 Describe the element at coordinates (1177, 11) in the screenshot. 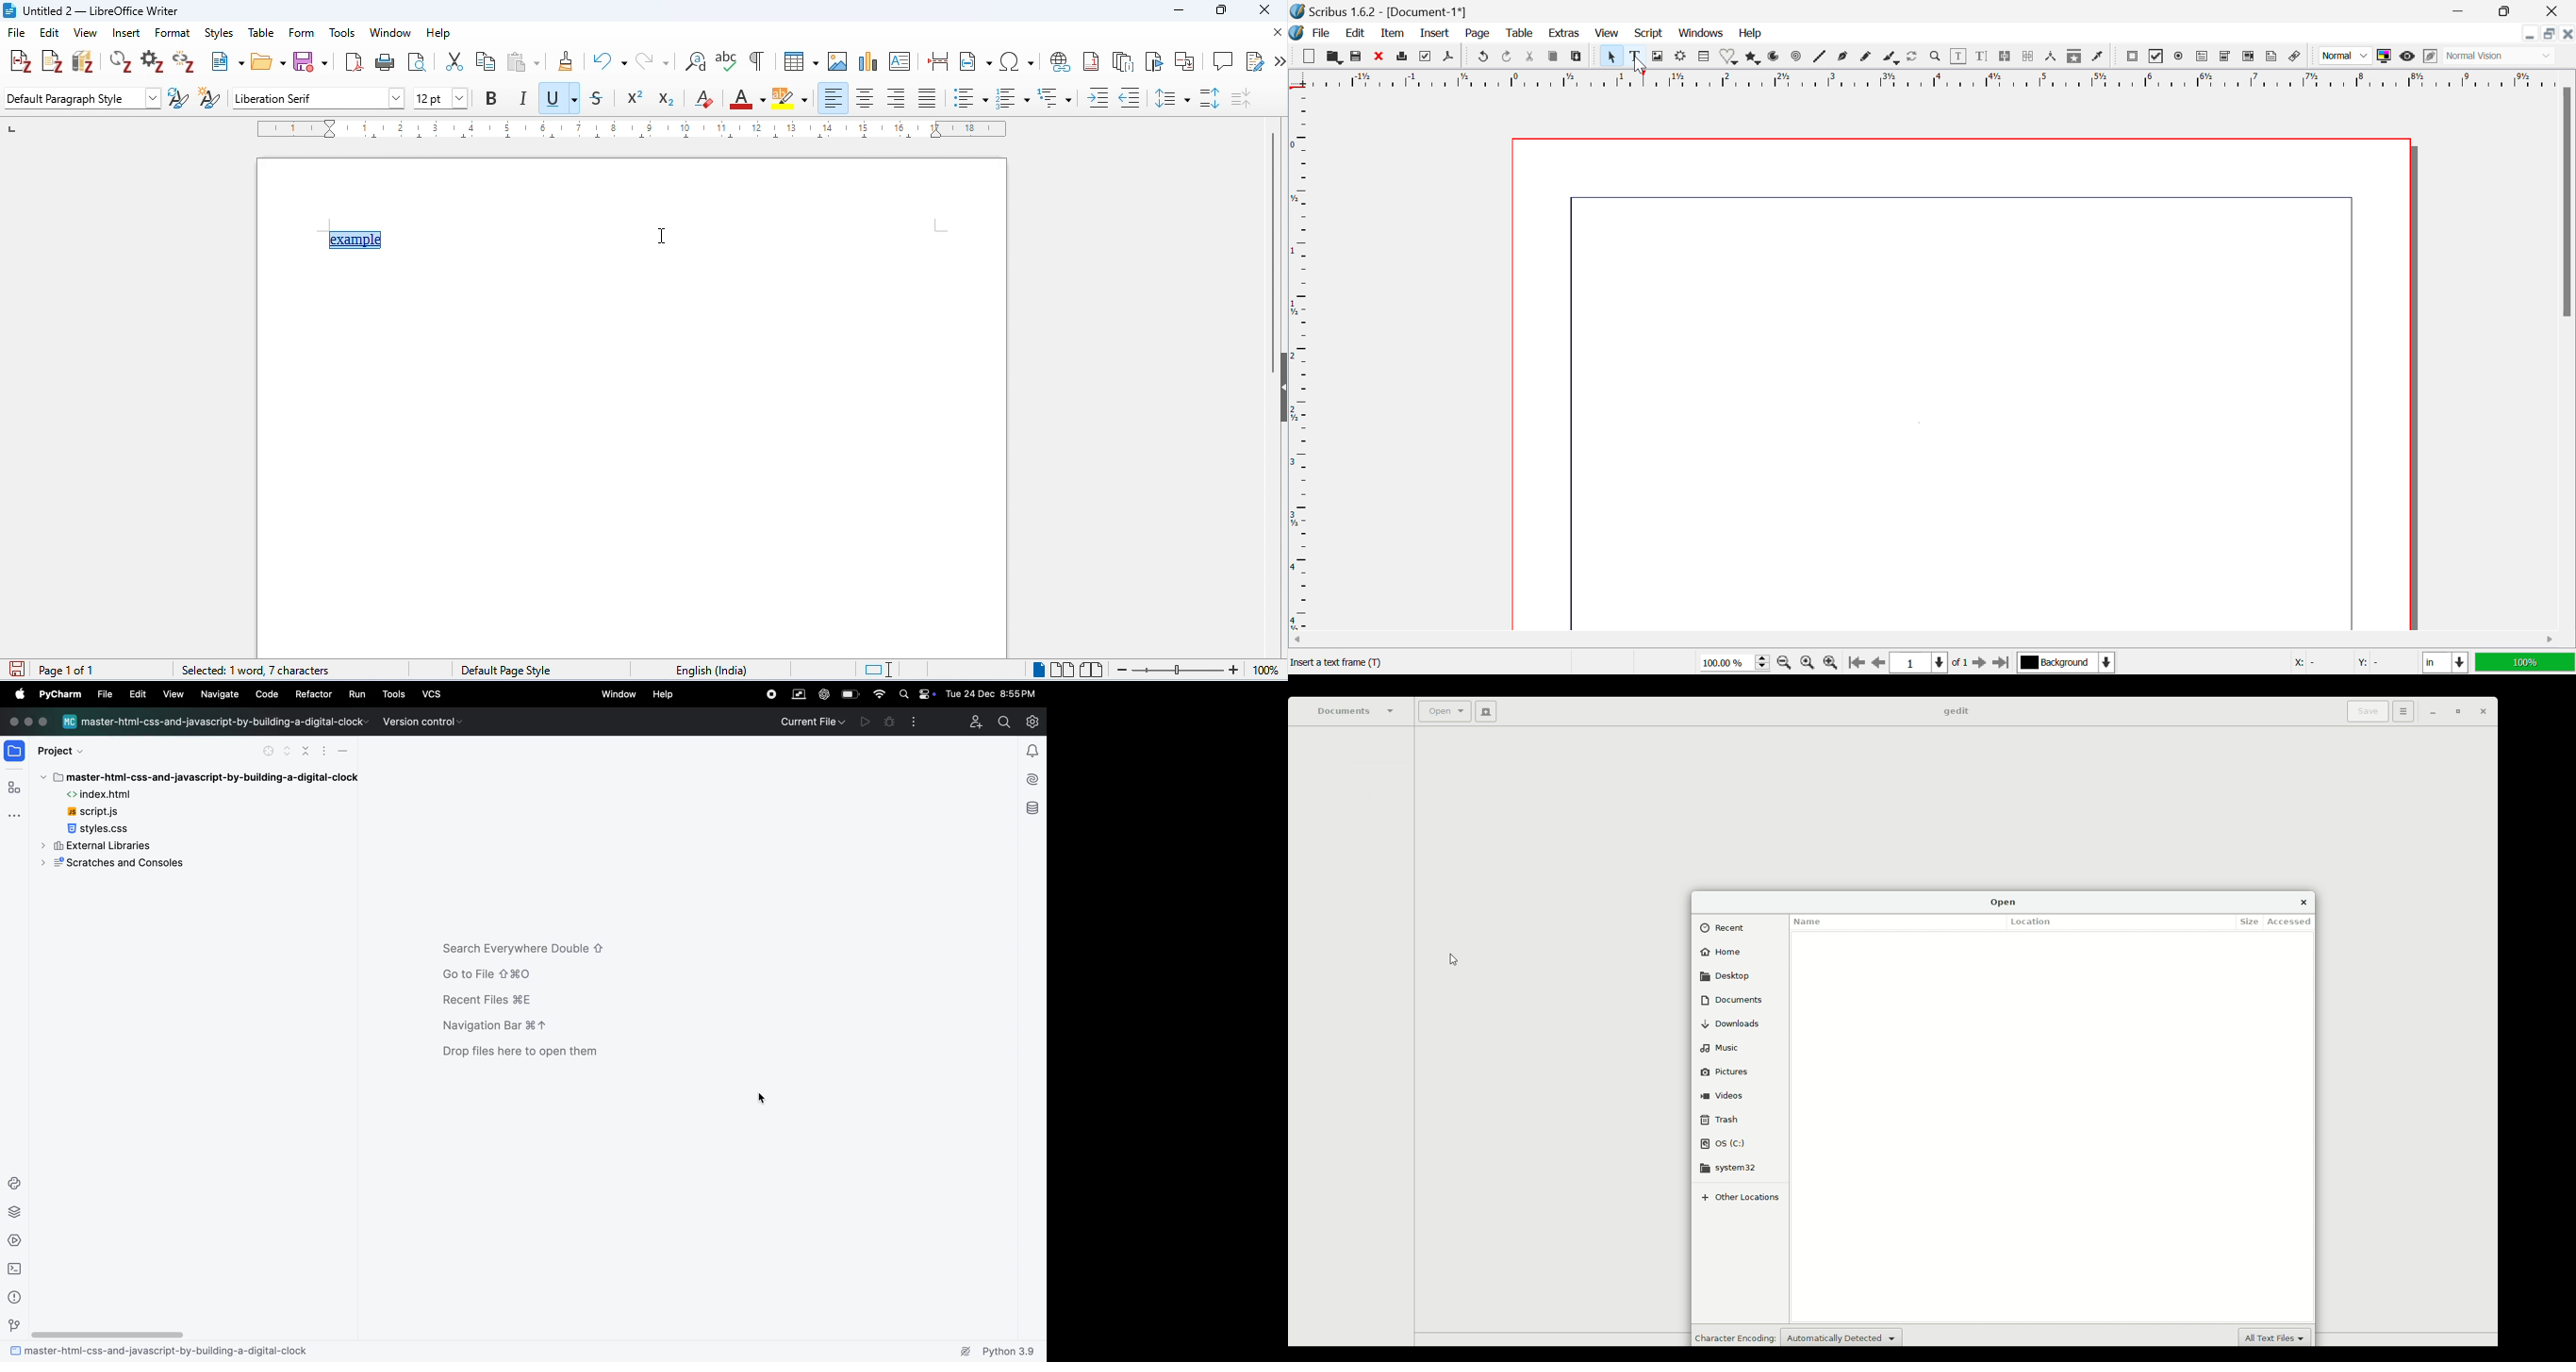

I see `minimize` at that location.